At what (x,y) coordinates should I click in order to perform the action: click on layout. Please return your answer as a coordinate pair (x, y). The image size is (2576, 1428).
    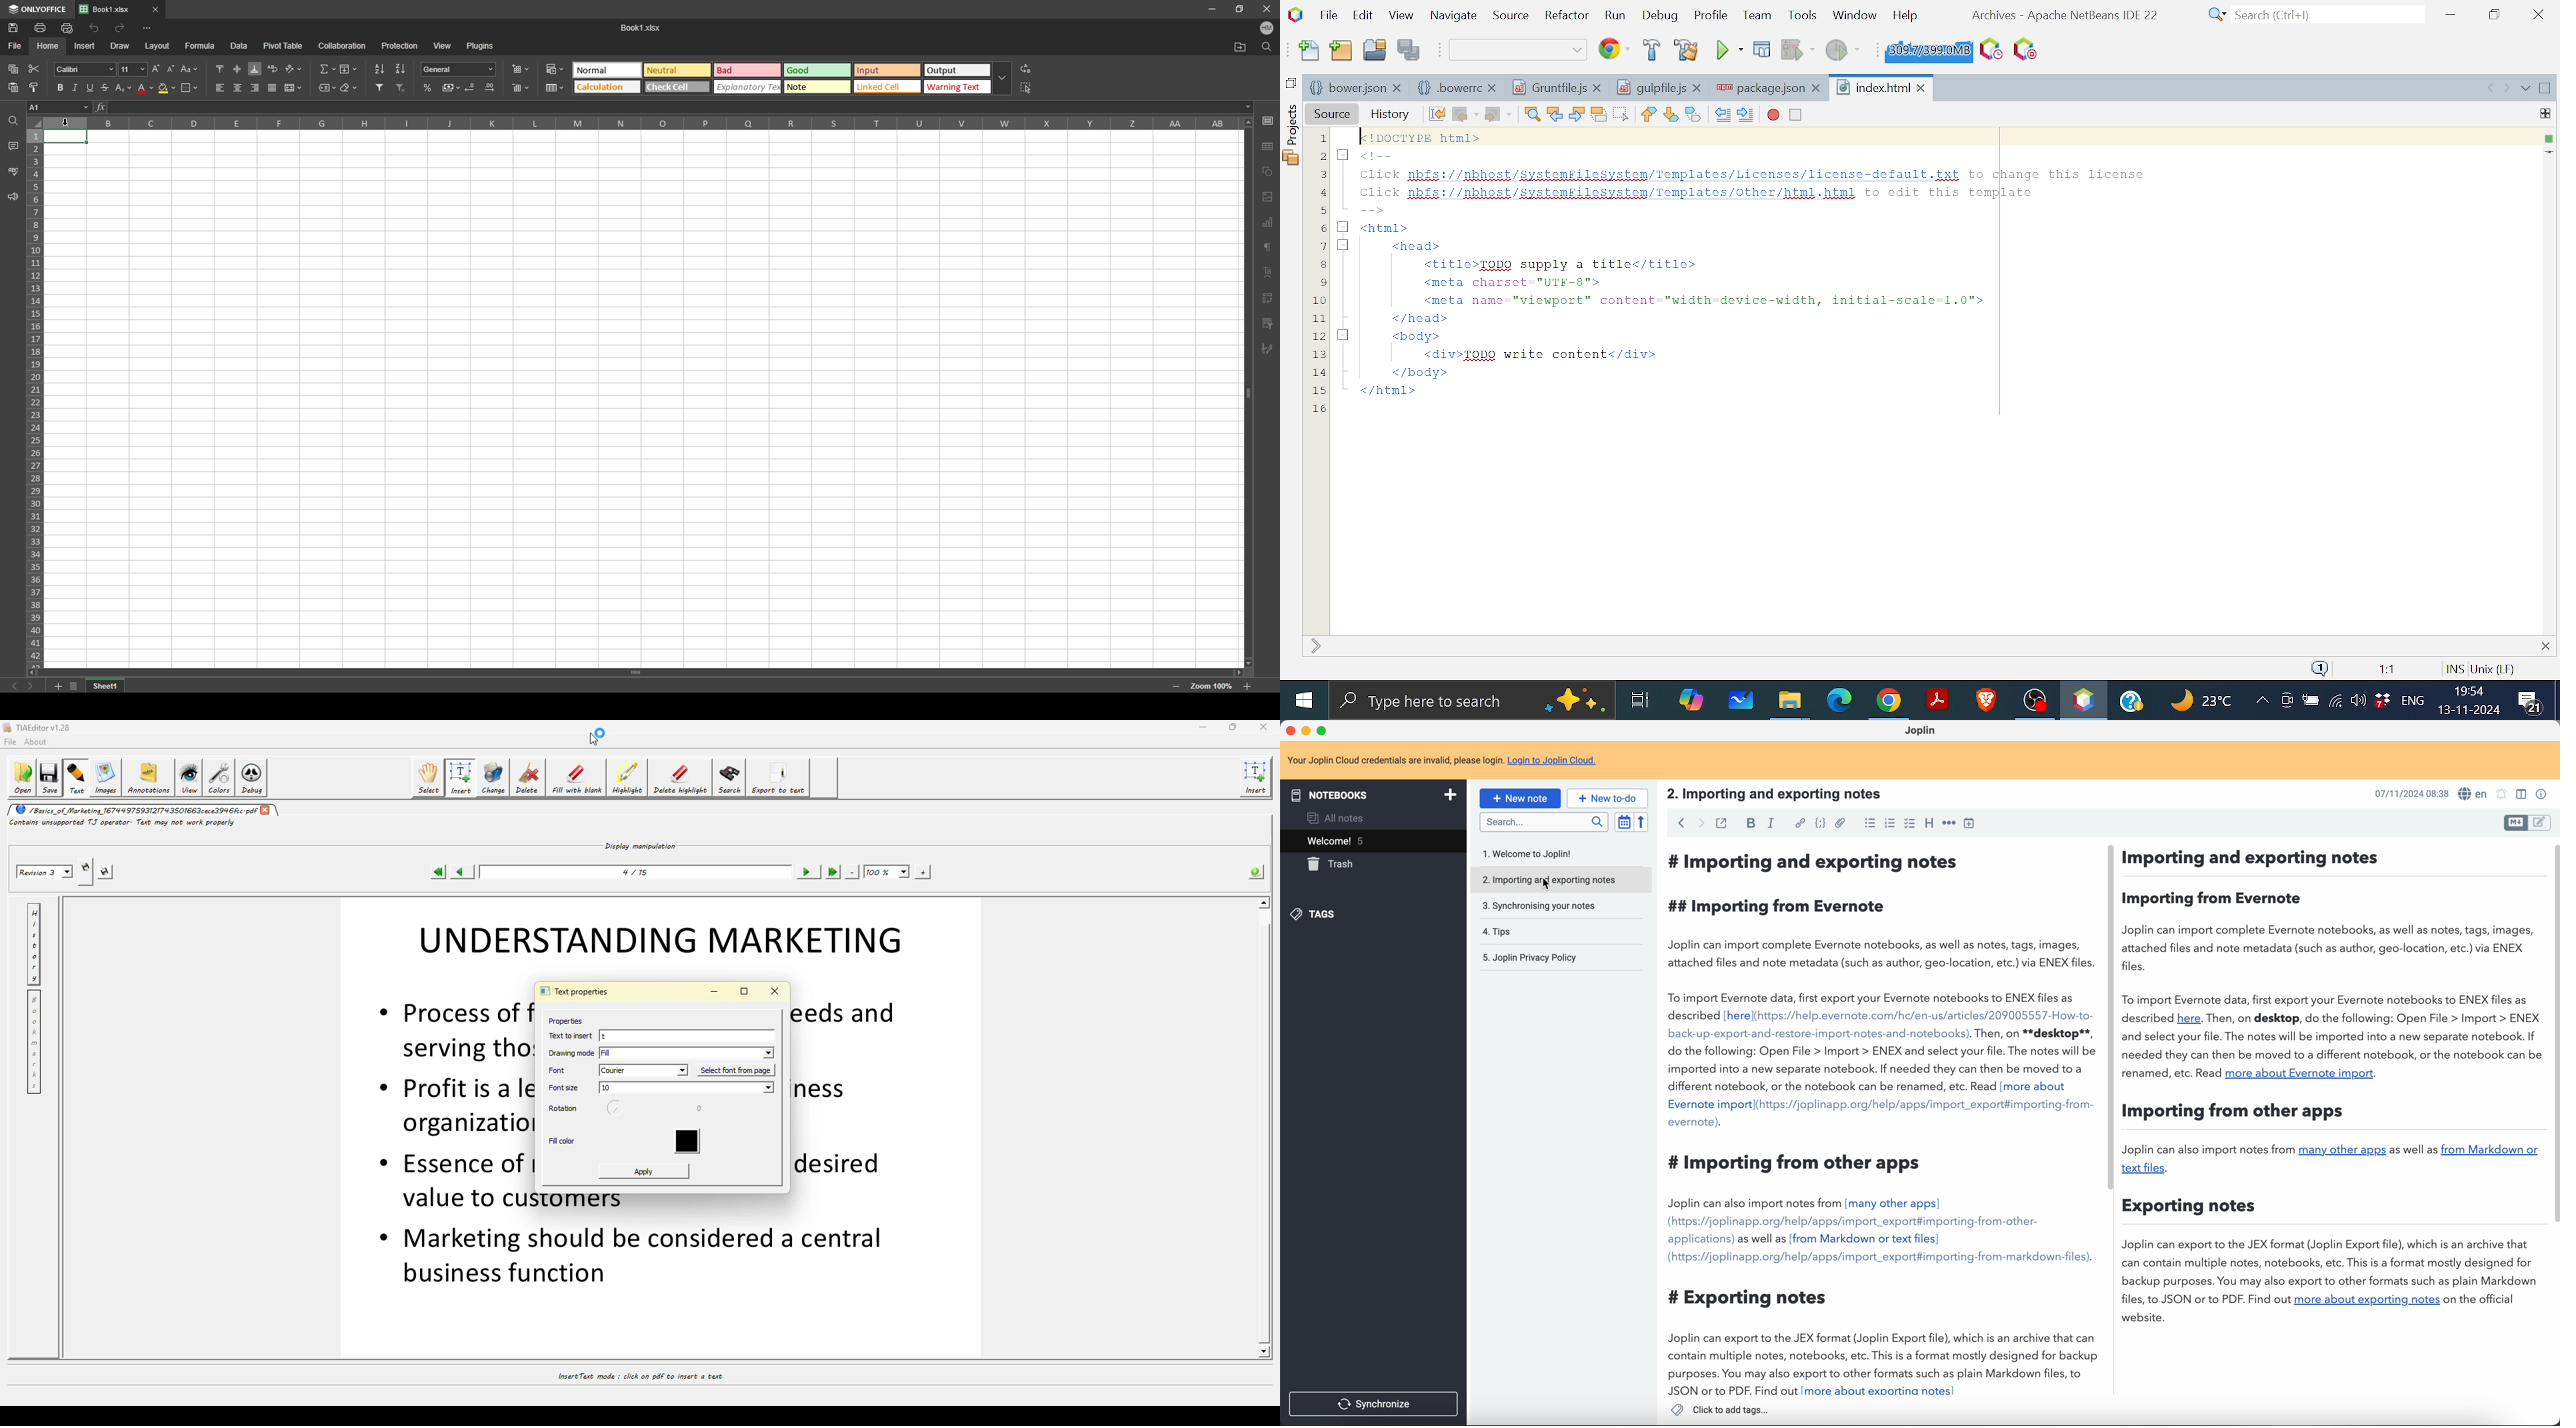
    Looking at the image, I should click on (157, 46).